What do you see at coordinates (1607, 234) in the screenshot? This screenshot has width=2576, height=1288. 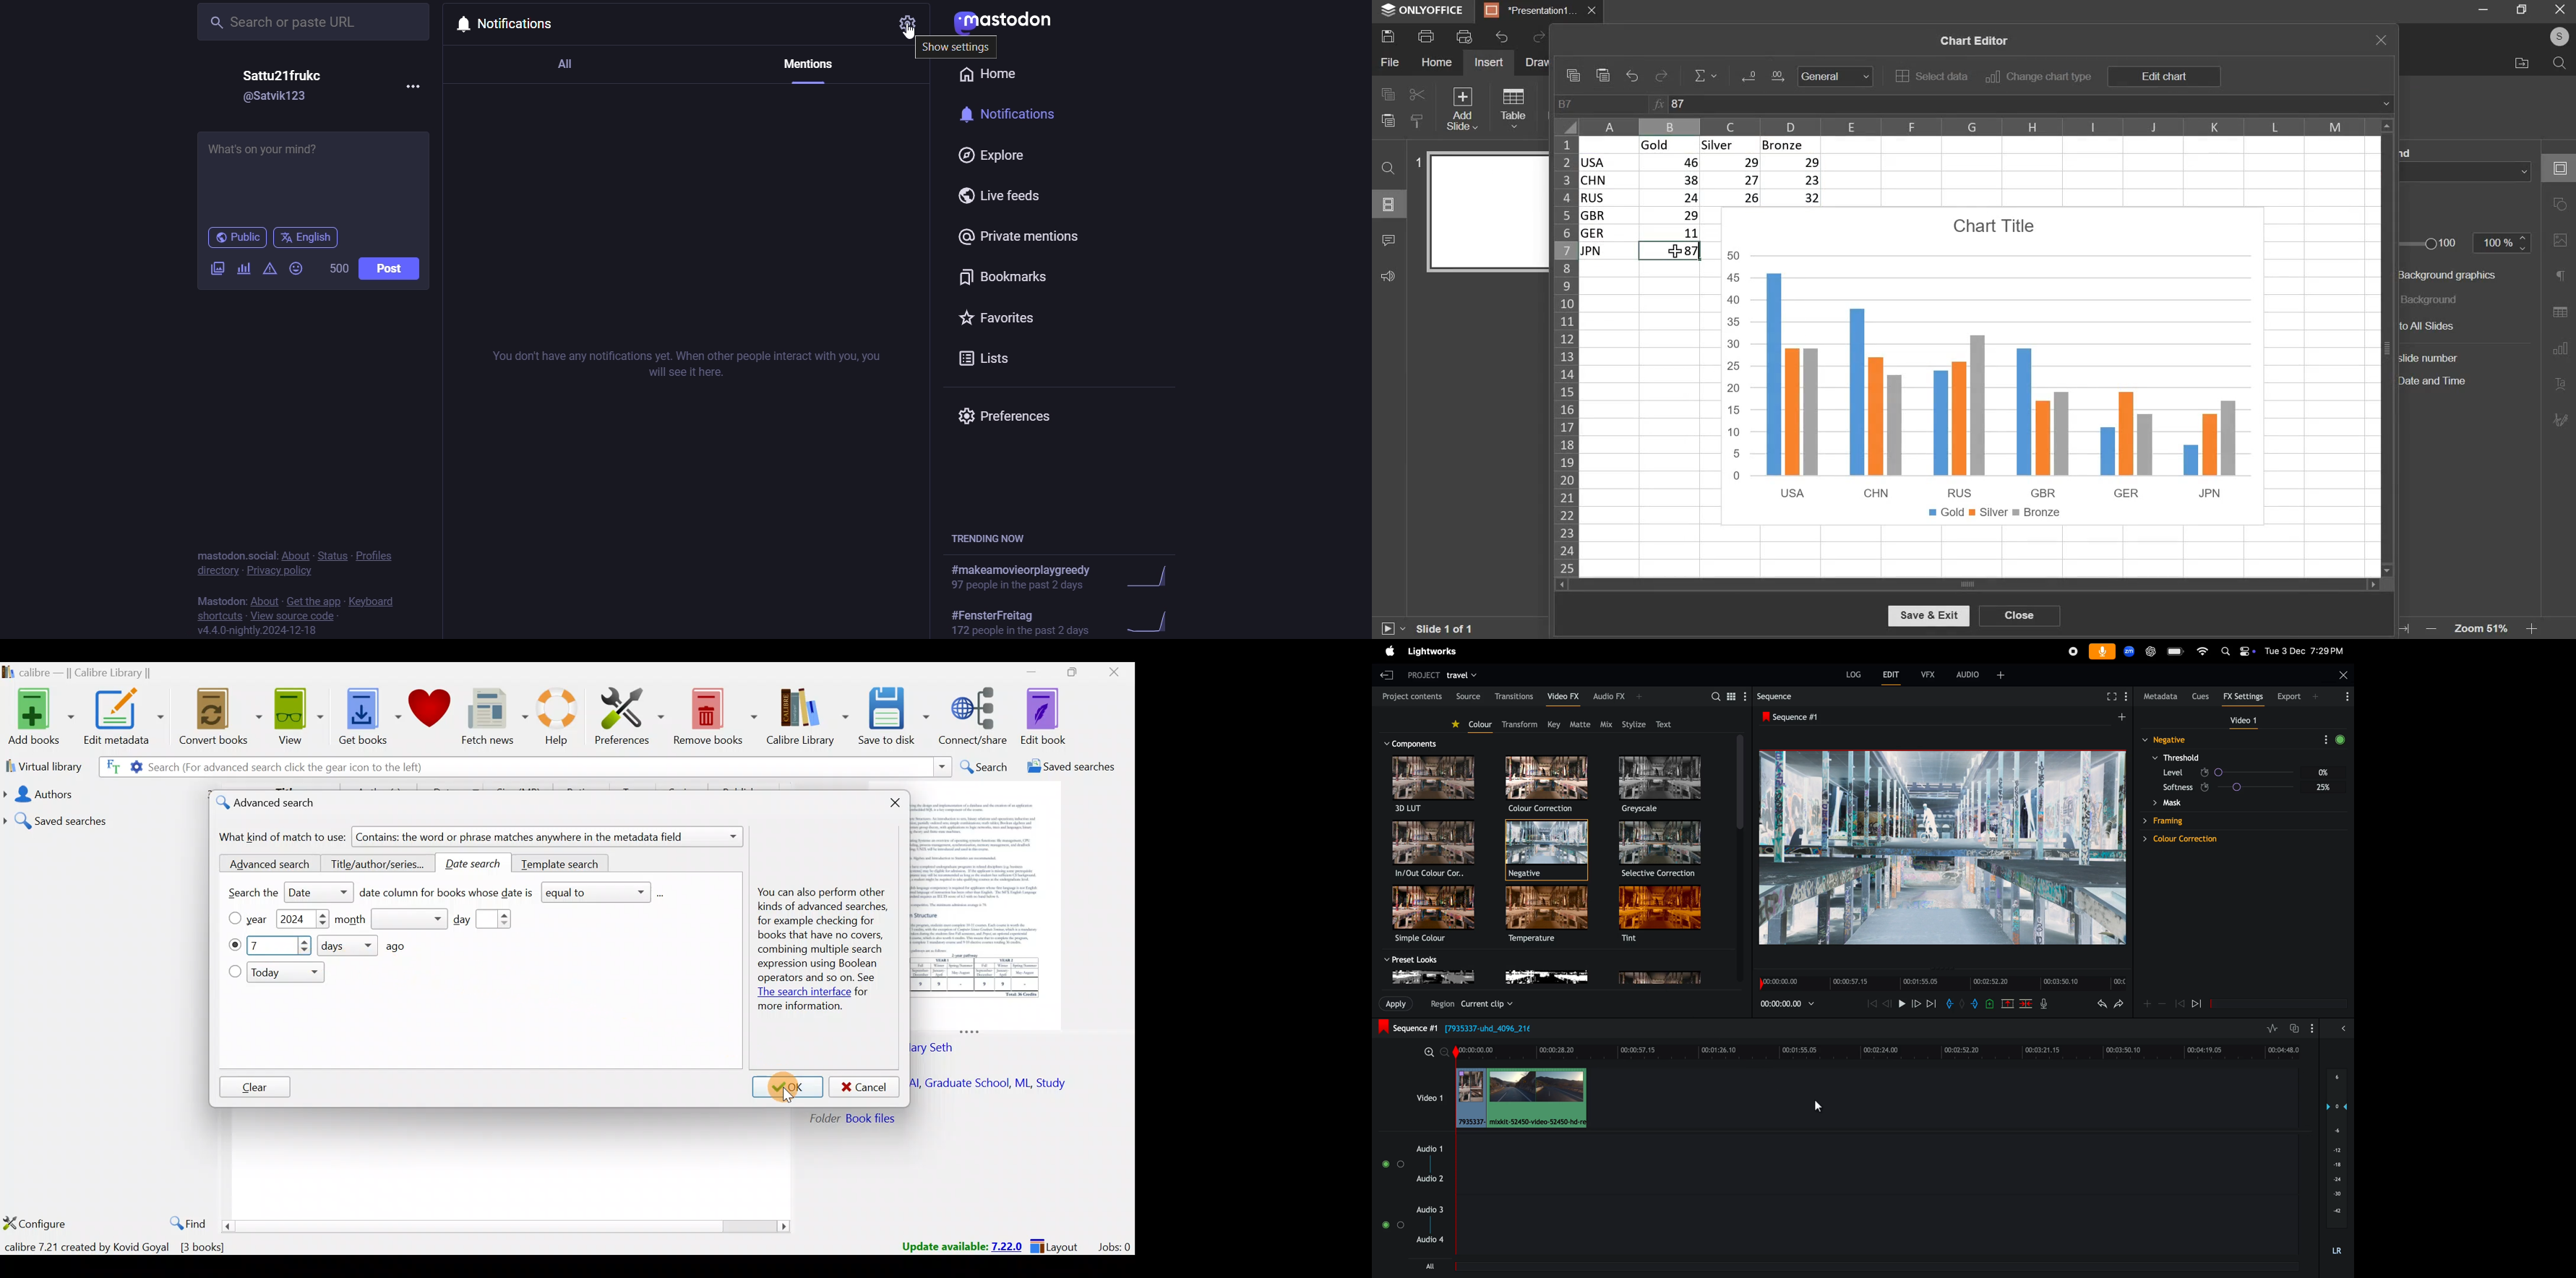 I see `ger` at bounding box center [1607, 234].